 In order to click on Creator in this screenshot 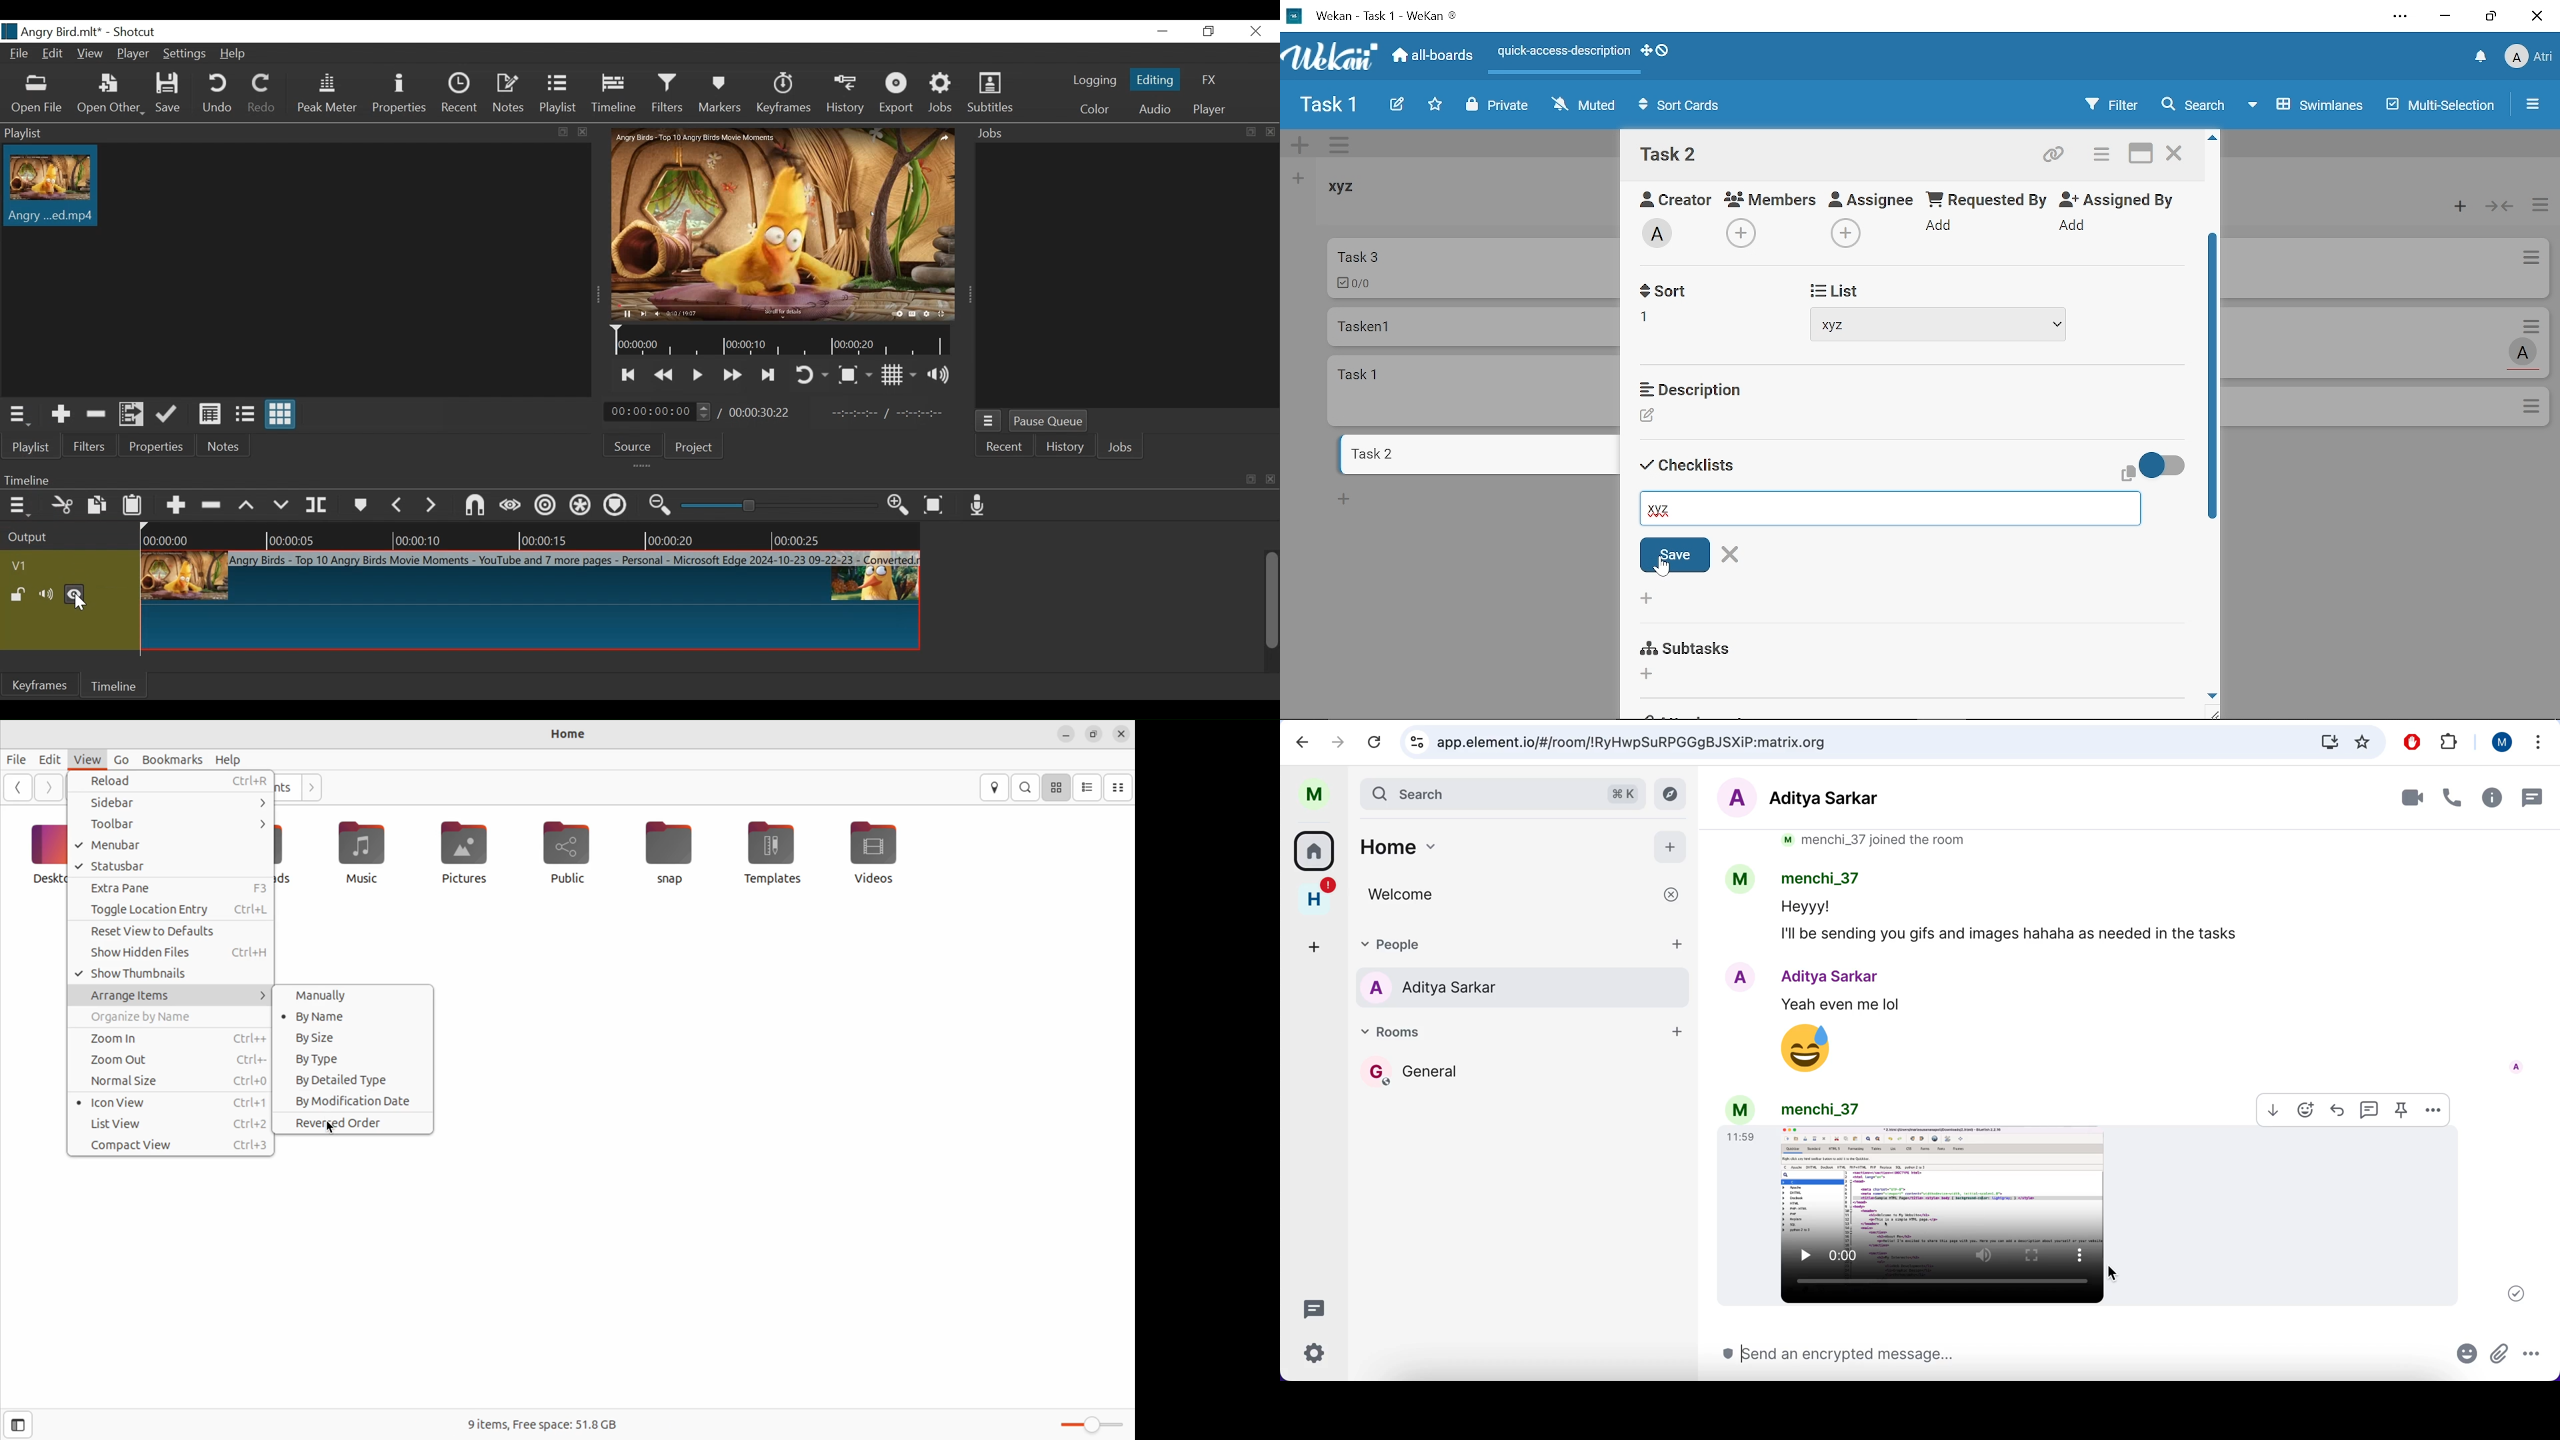, I will do `click(1668, 196)`.